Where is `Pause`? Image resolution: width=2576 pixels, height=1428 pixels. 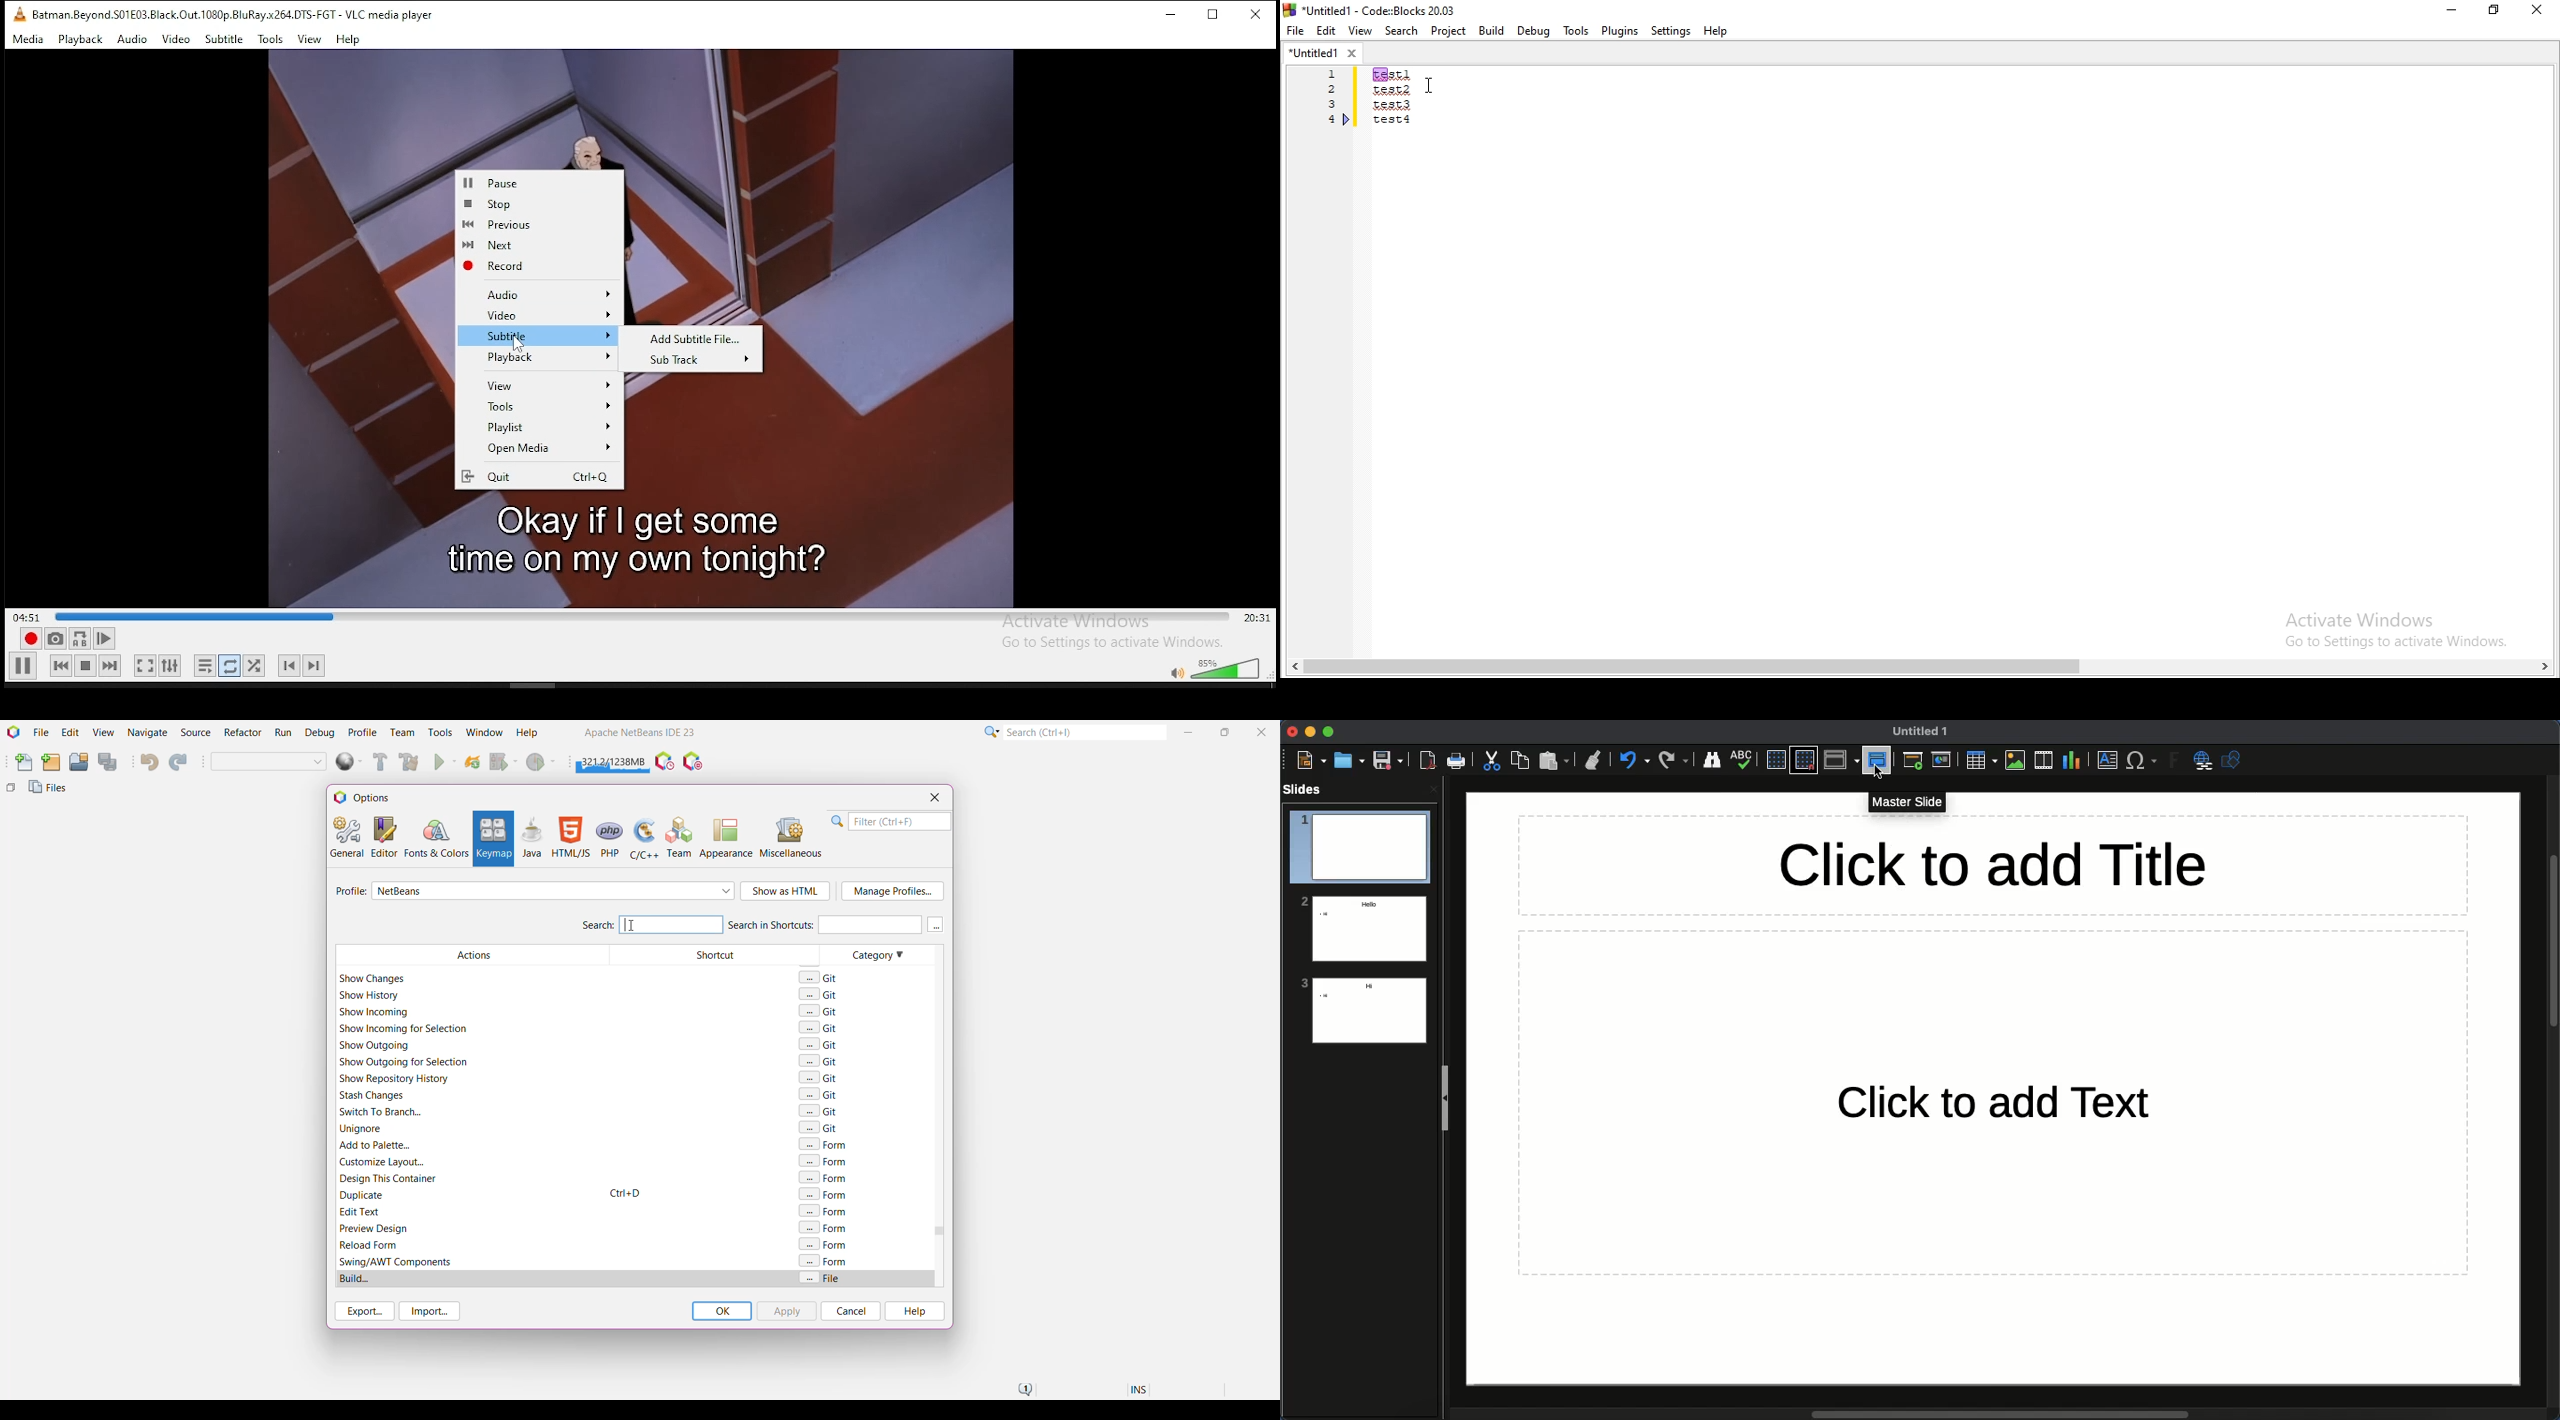 Pause is located at coordinates (542, 184).